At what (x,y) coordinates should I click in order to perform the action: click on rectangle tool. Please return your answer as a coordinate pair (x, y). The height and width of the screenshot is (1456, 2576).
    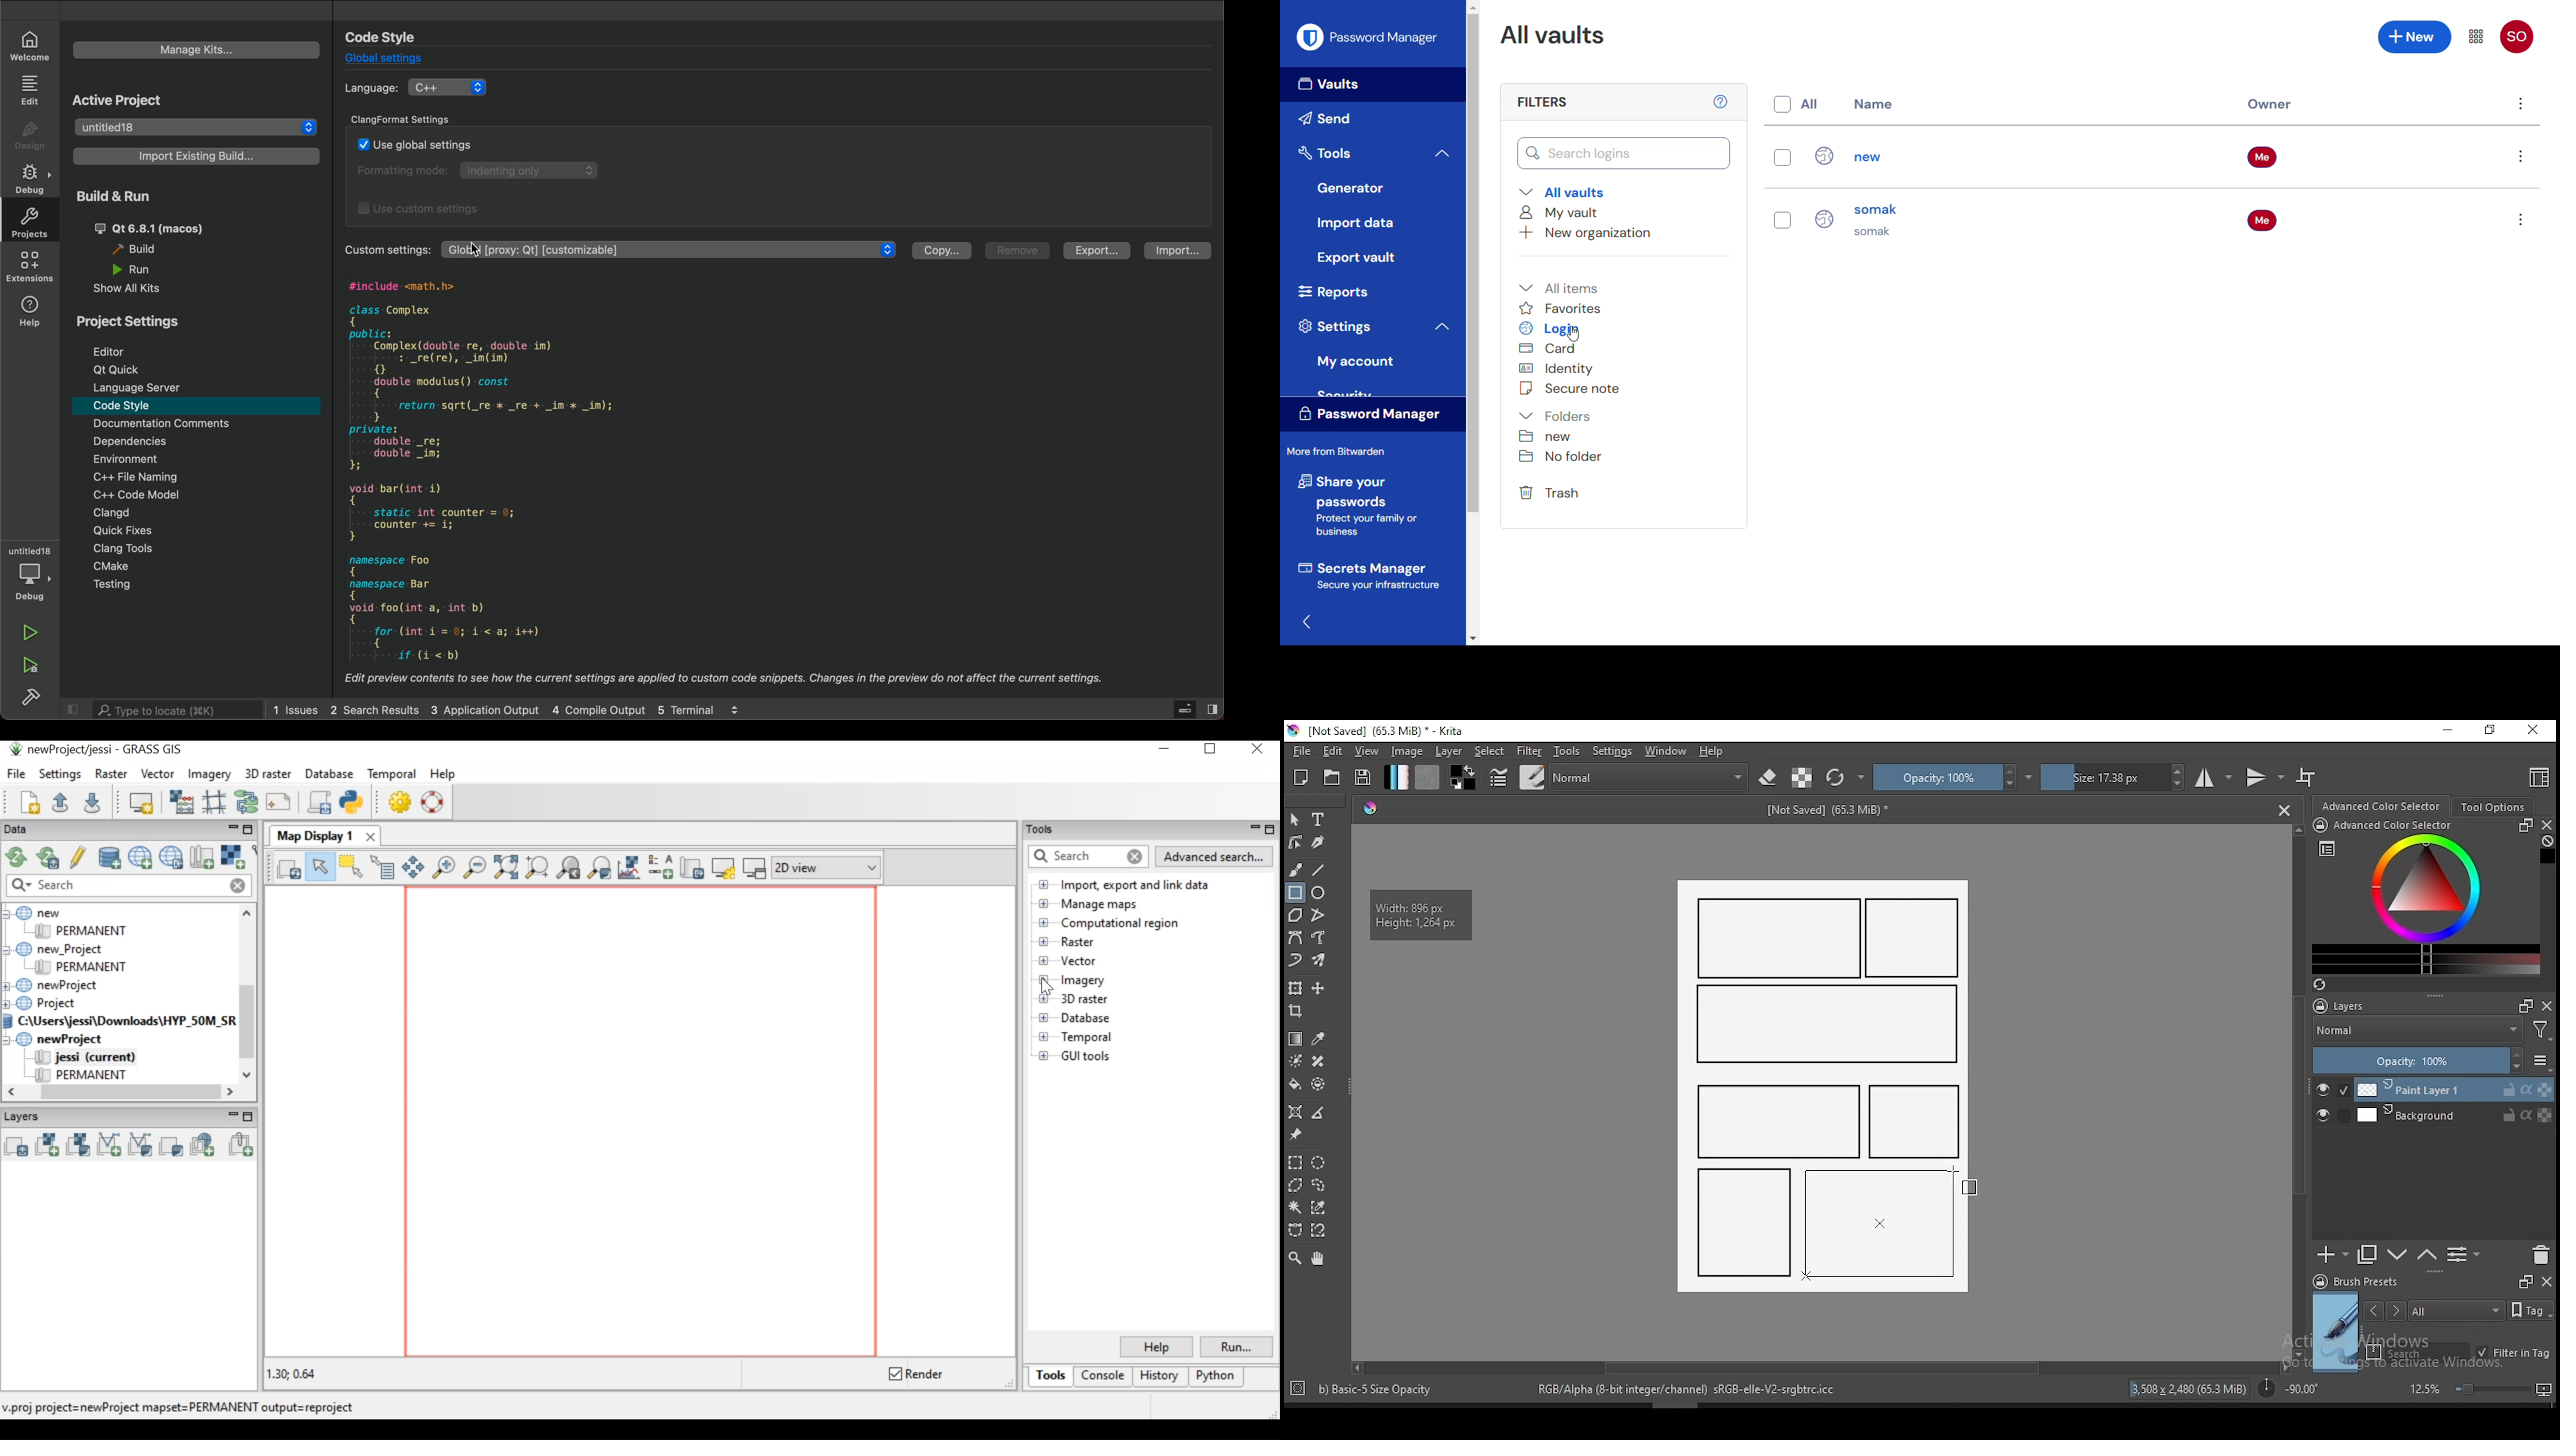
    Looking at the image, I should click on (1295, 893).